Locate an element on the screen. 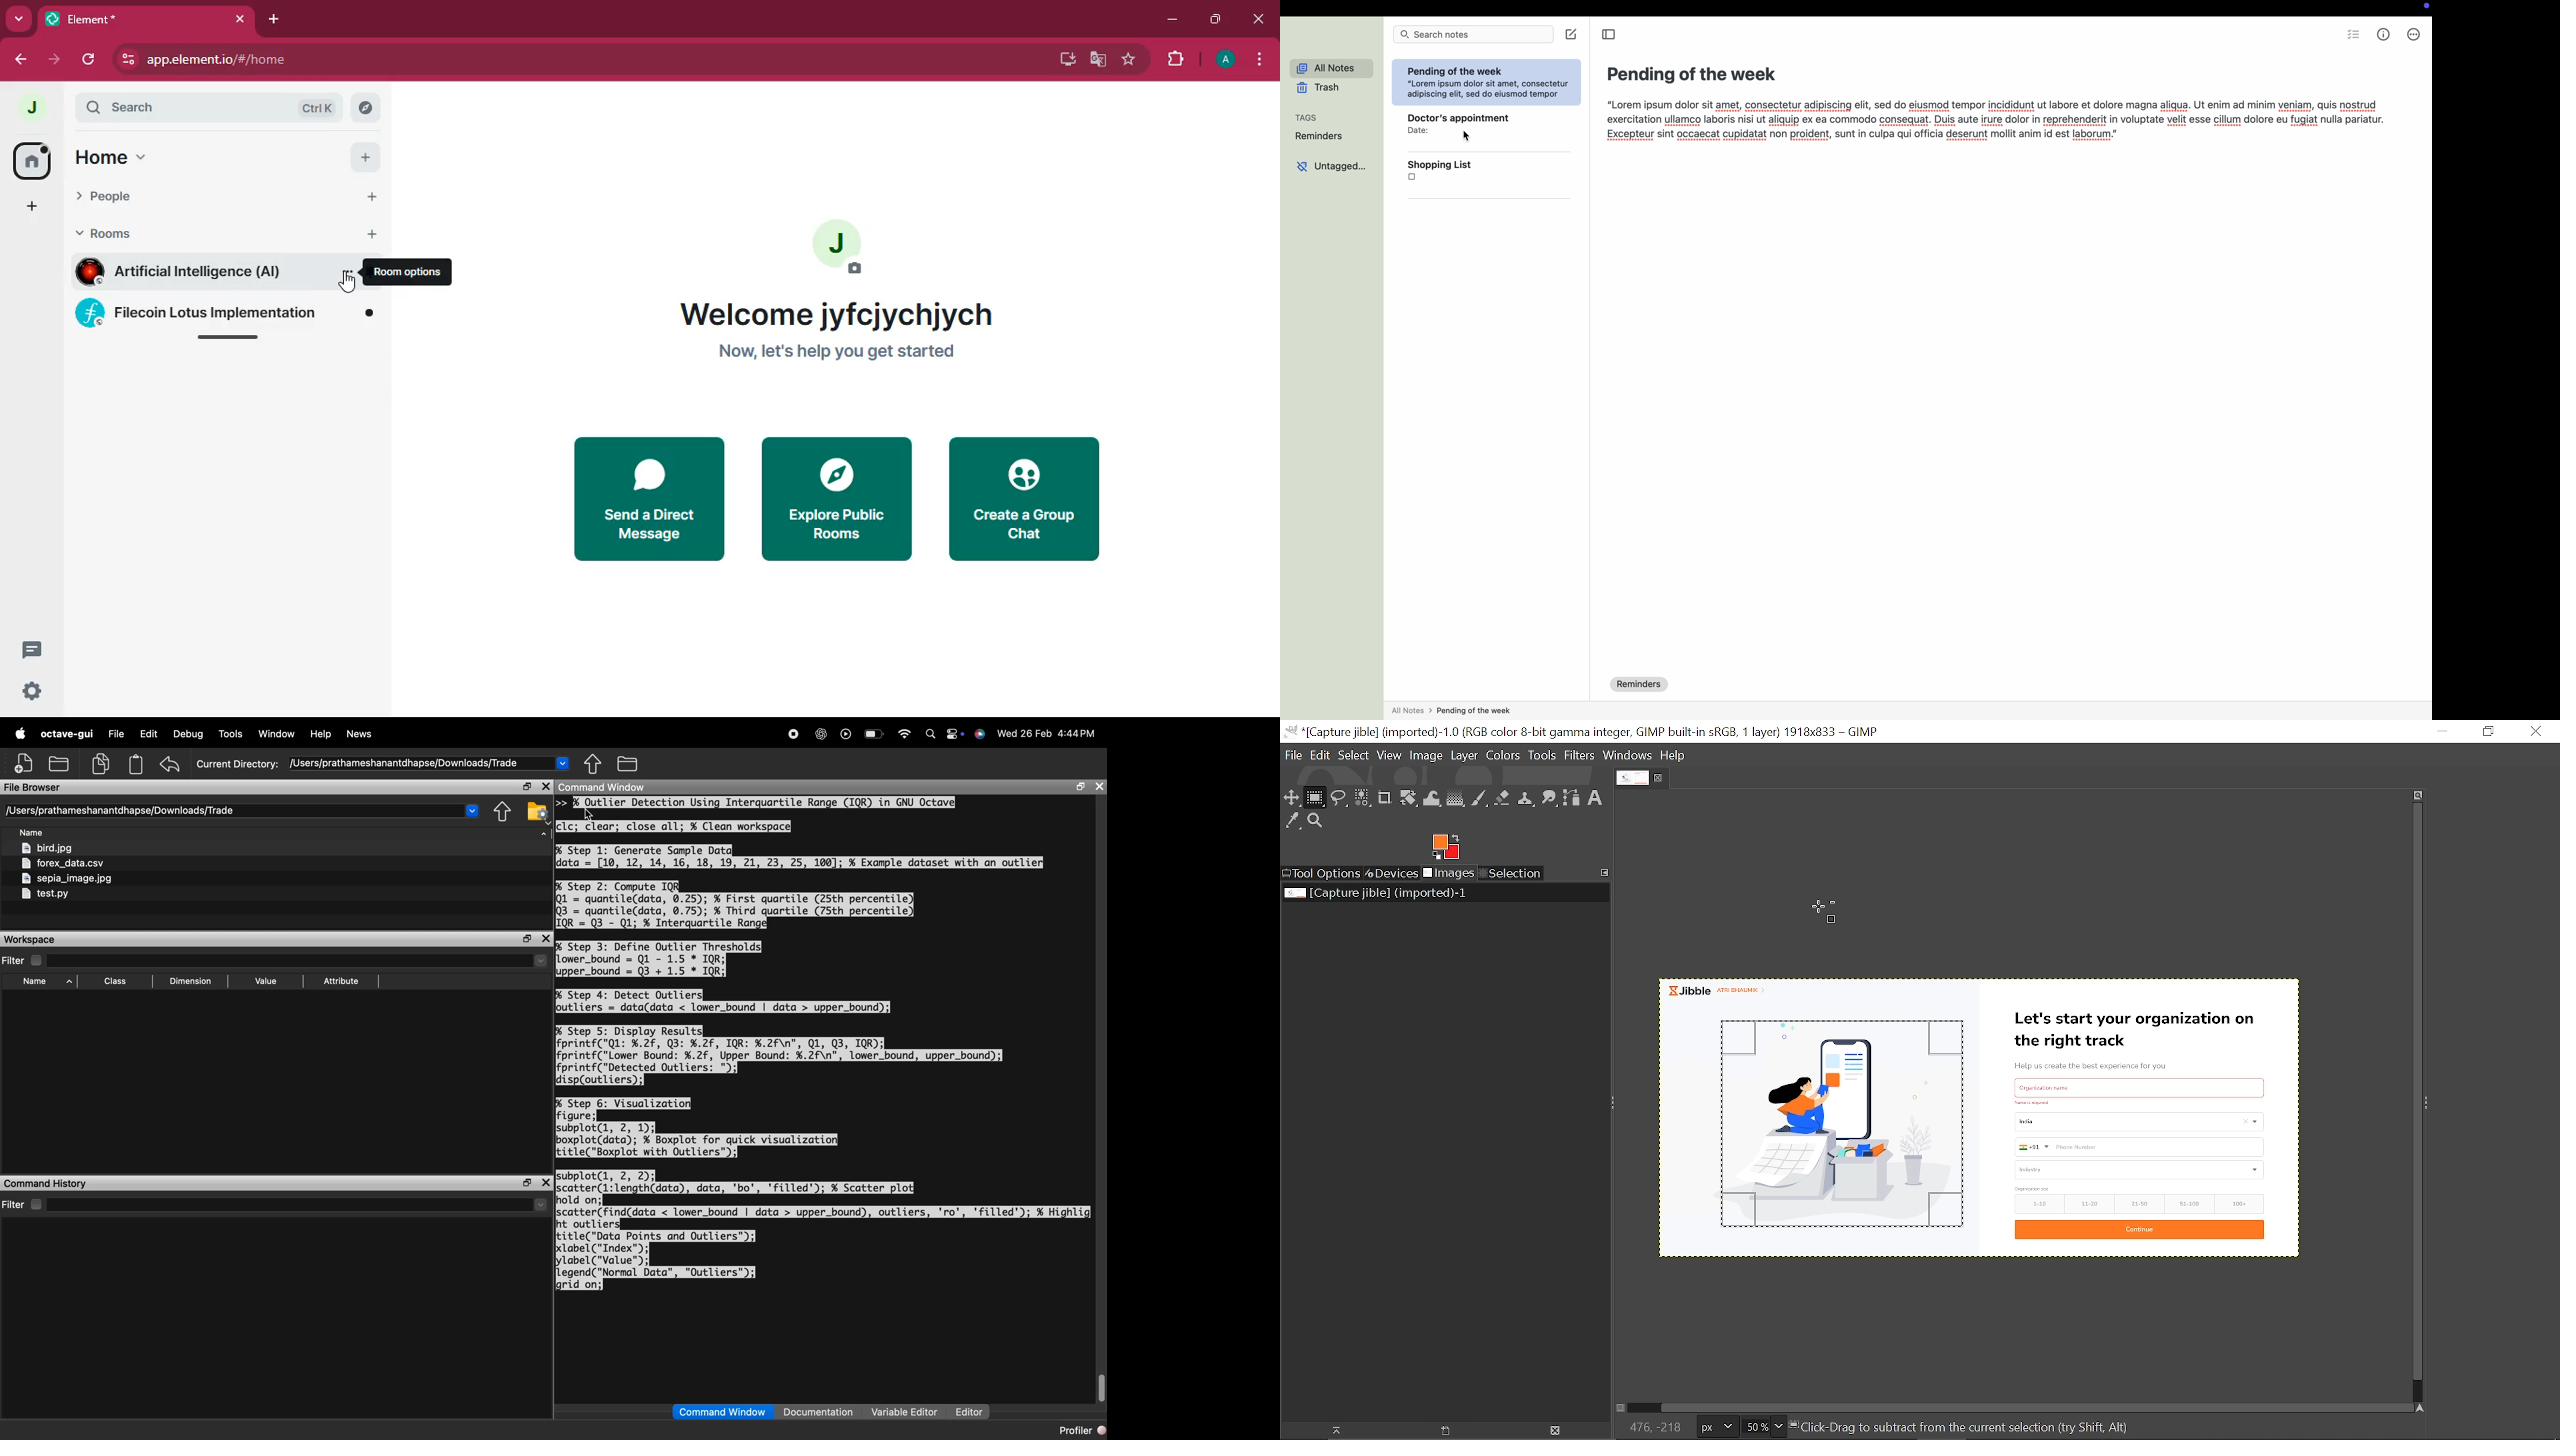 The image size is (2576, 1456). Crop tool is located at coordinates (1384, 799).